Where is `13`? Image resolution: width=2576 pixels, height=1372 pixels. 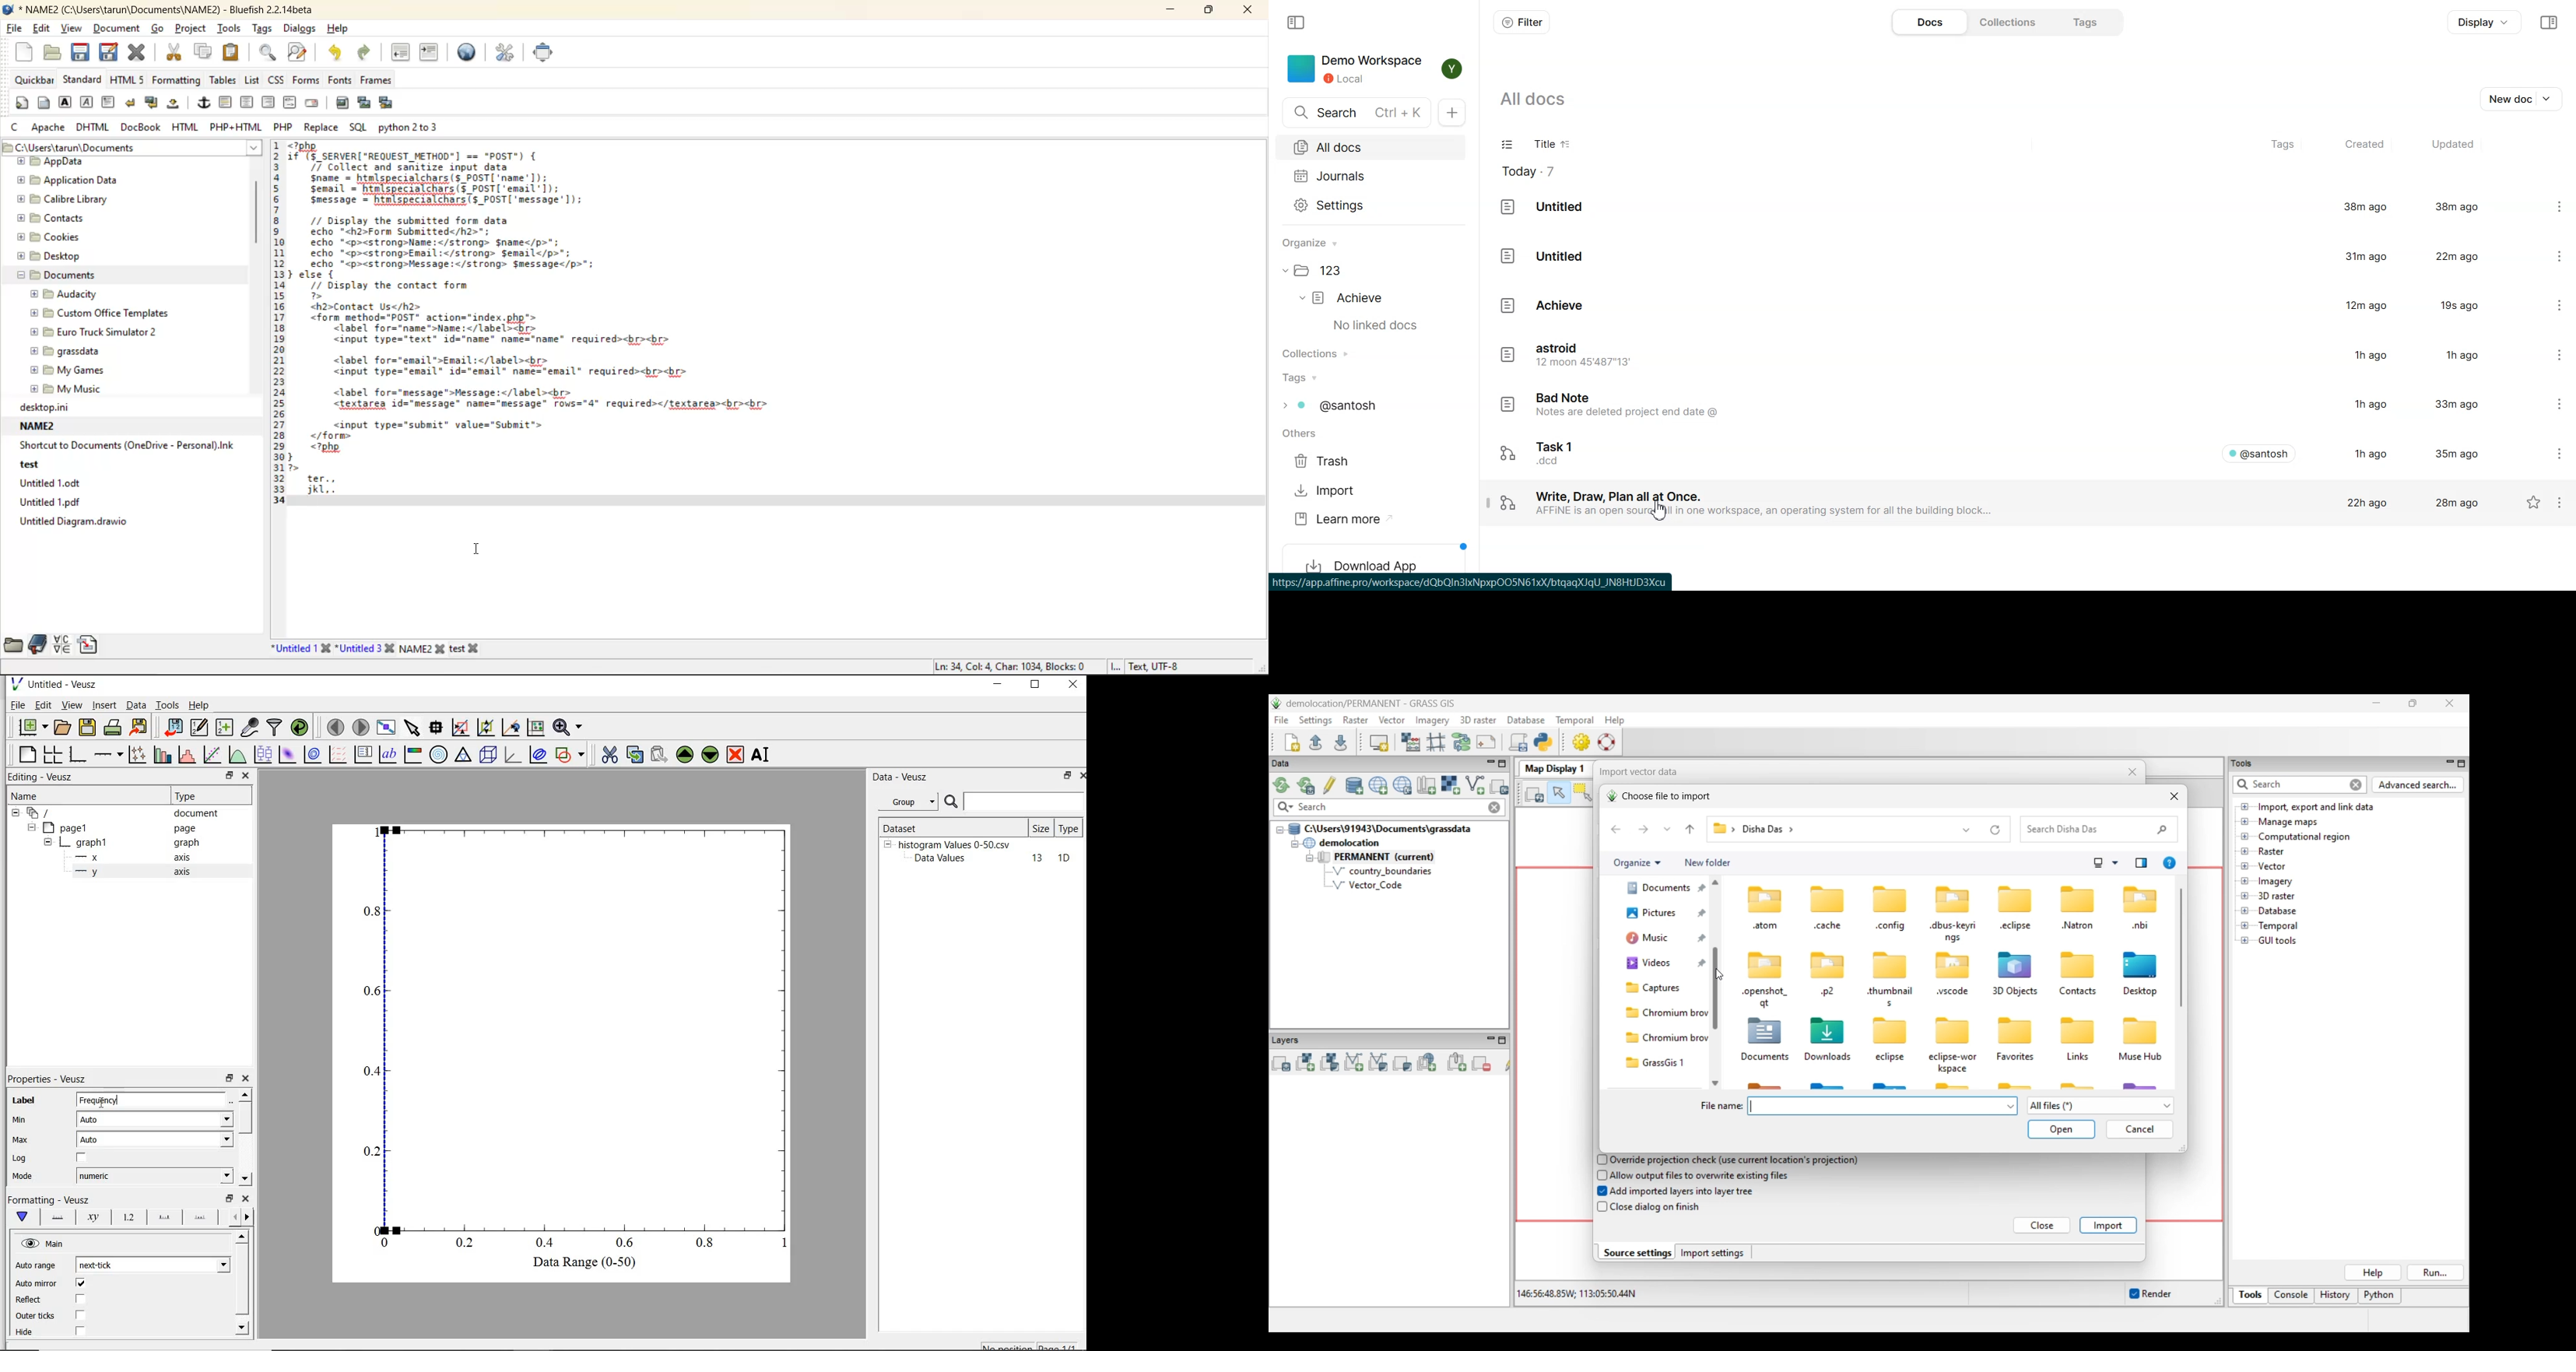 13 is located at coordinates (1032, 859).